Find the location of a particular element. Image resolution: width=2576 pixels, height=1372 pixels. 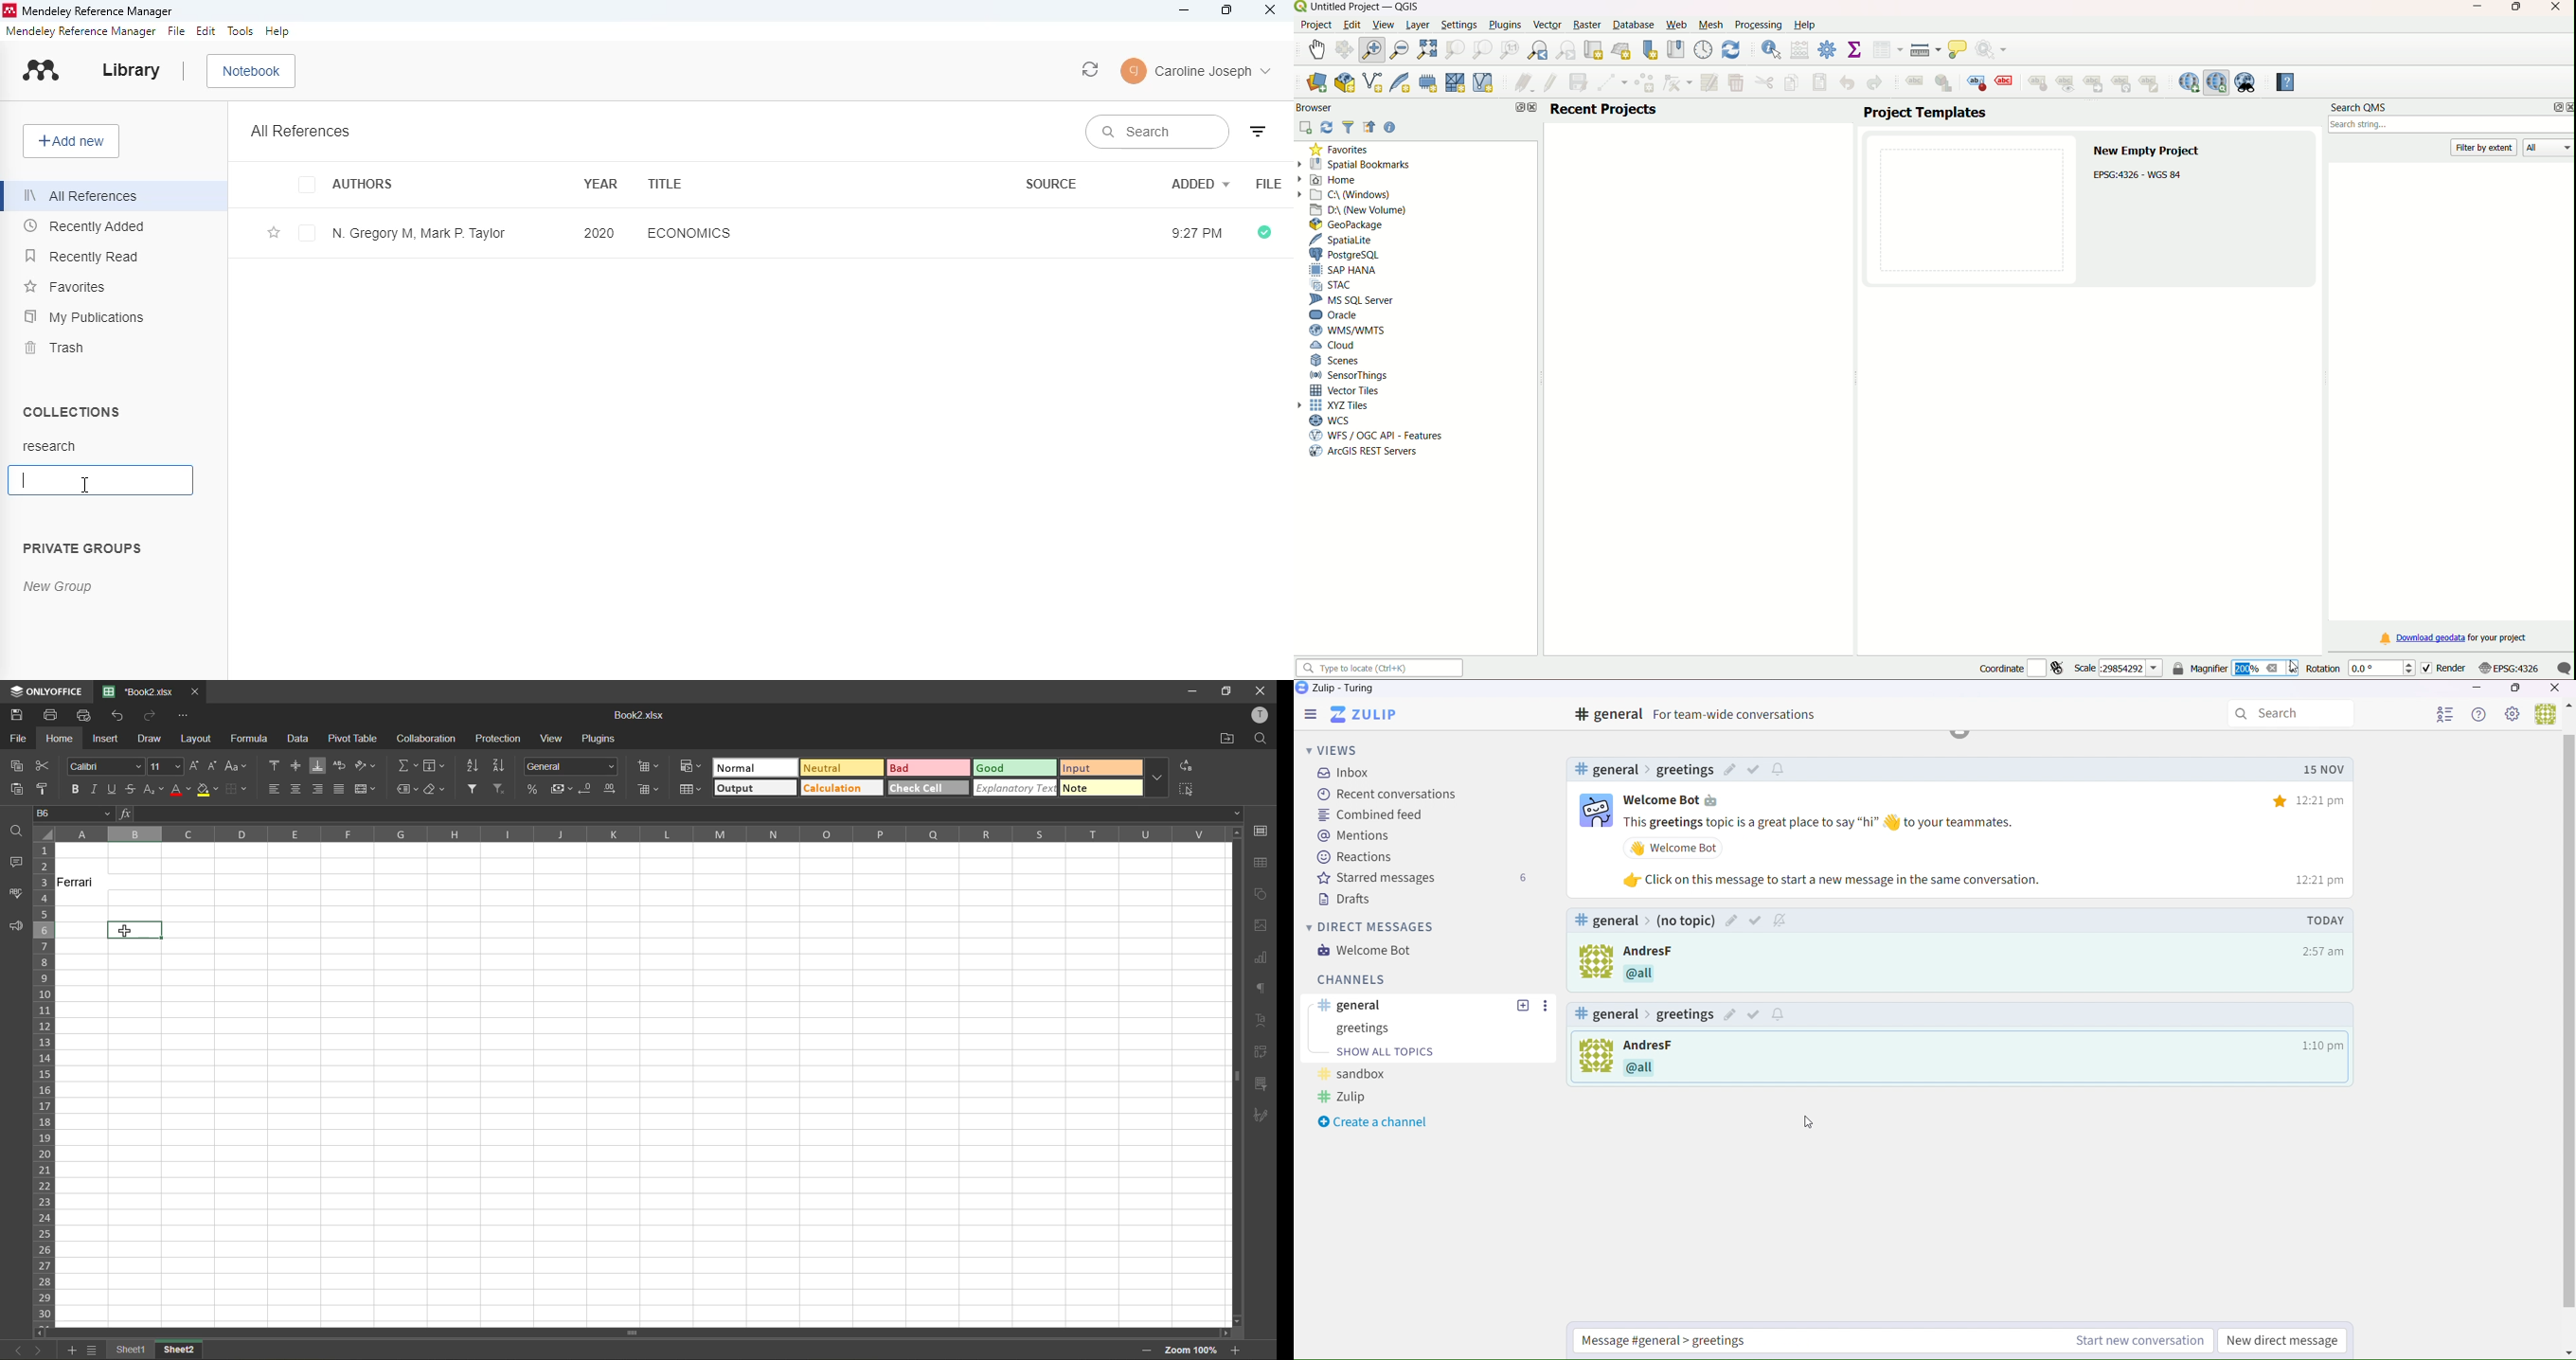

new map view is located at coordinates (1595, 50).